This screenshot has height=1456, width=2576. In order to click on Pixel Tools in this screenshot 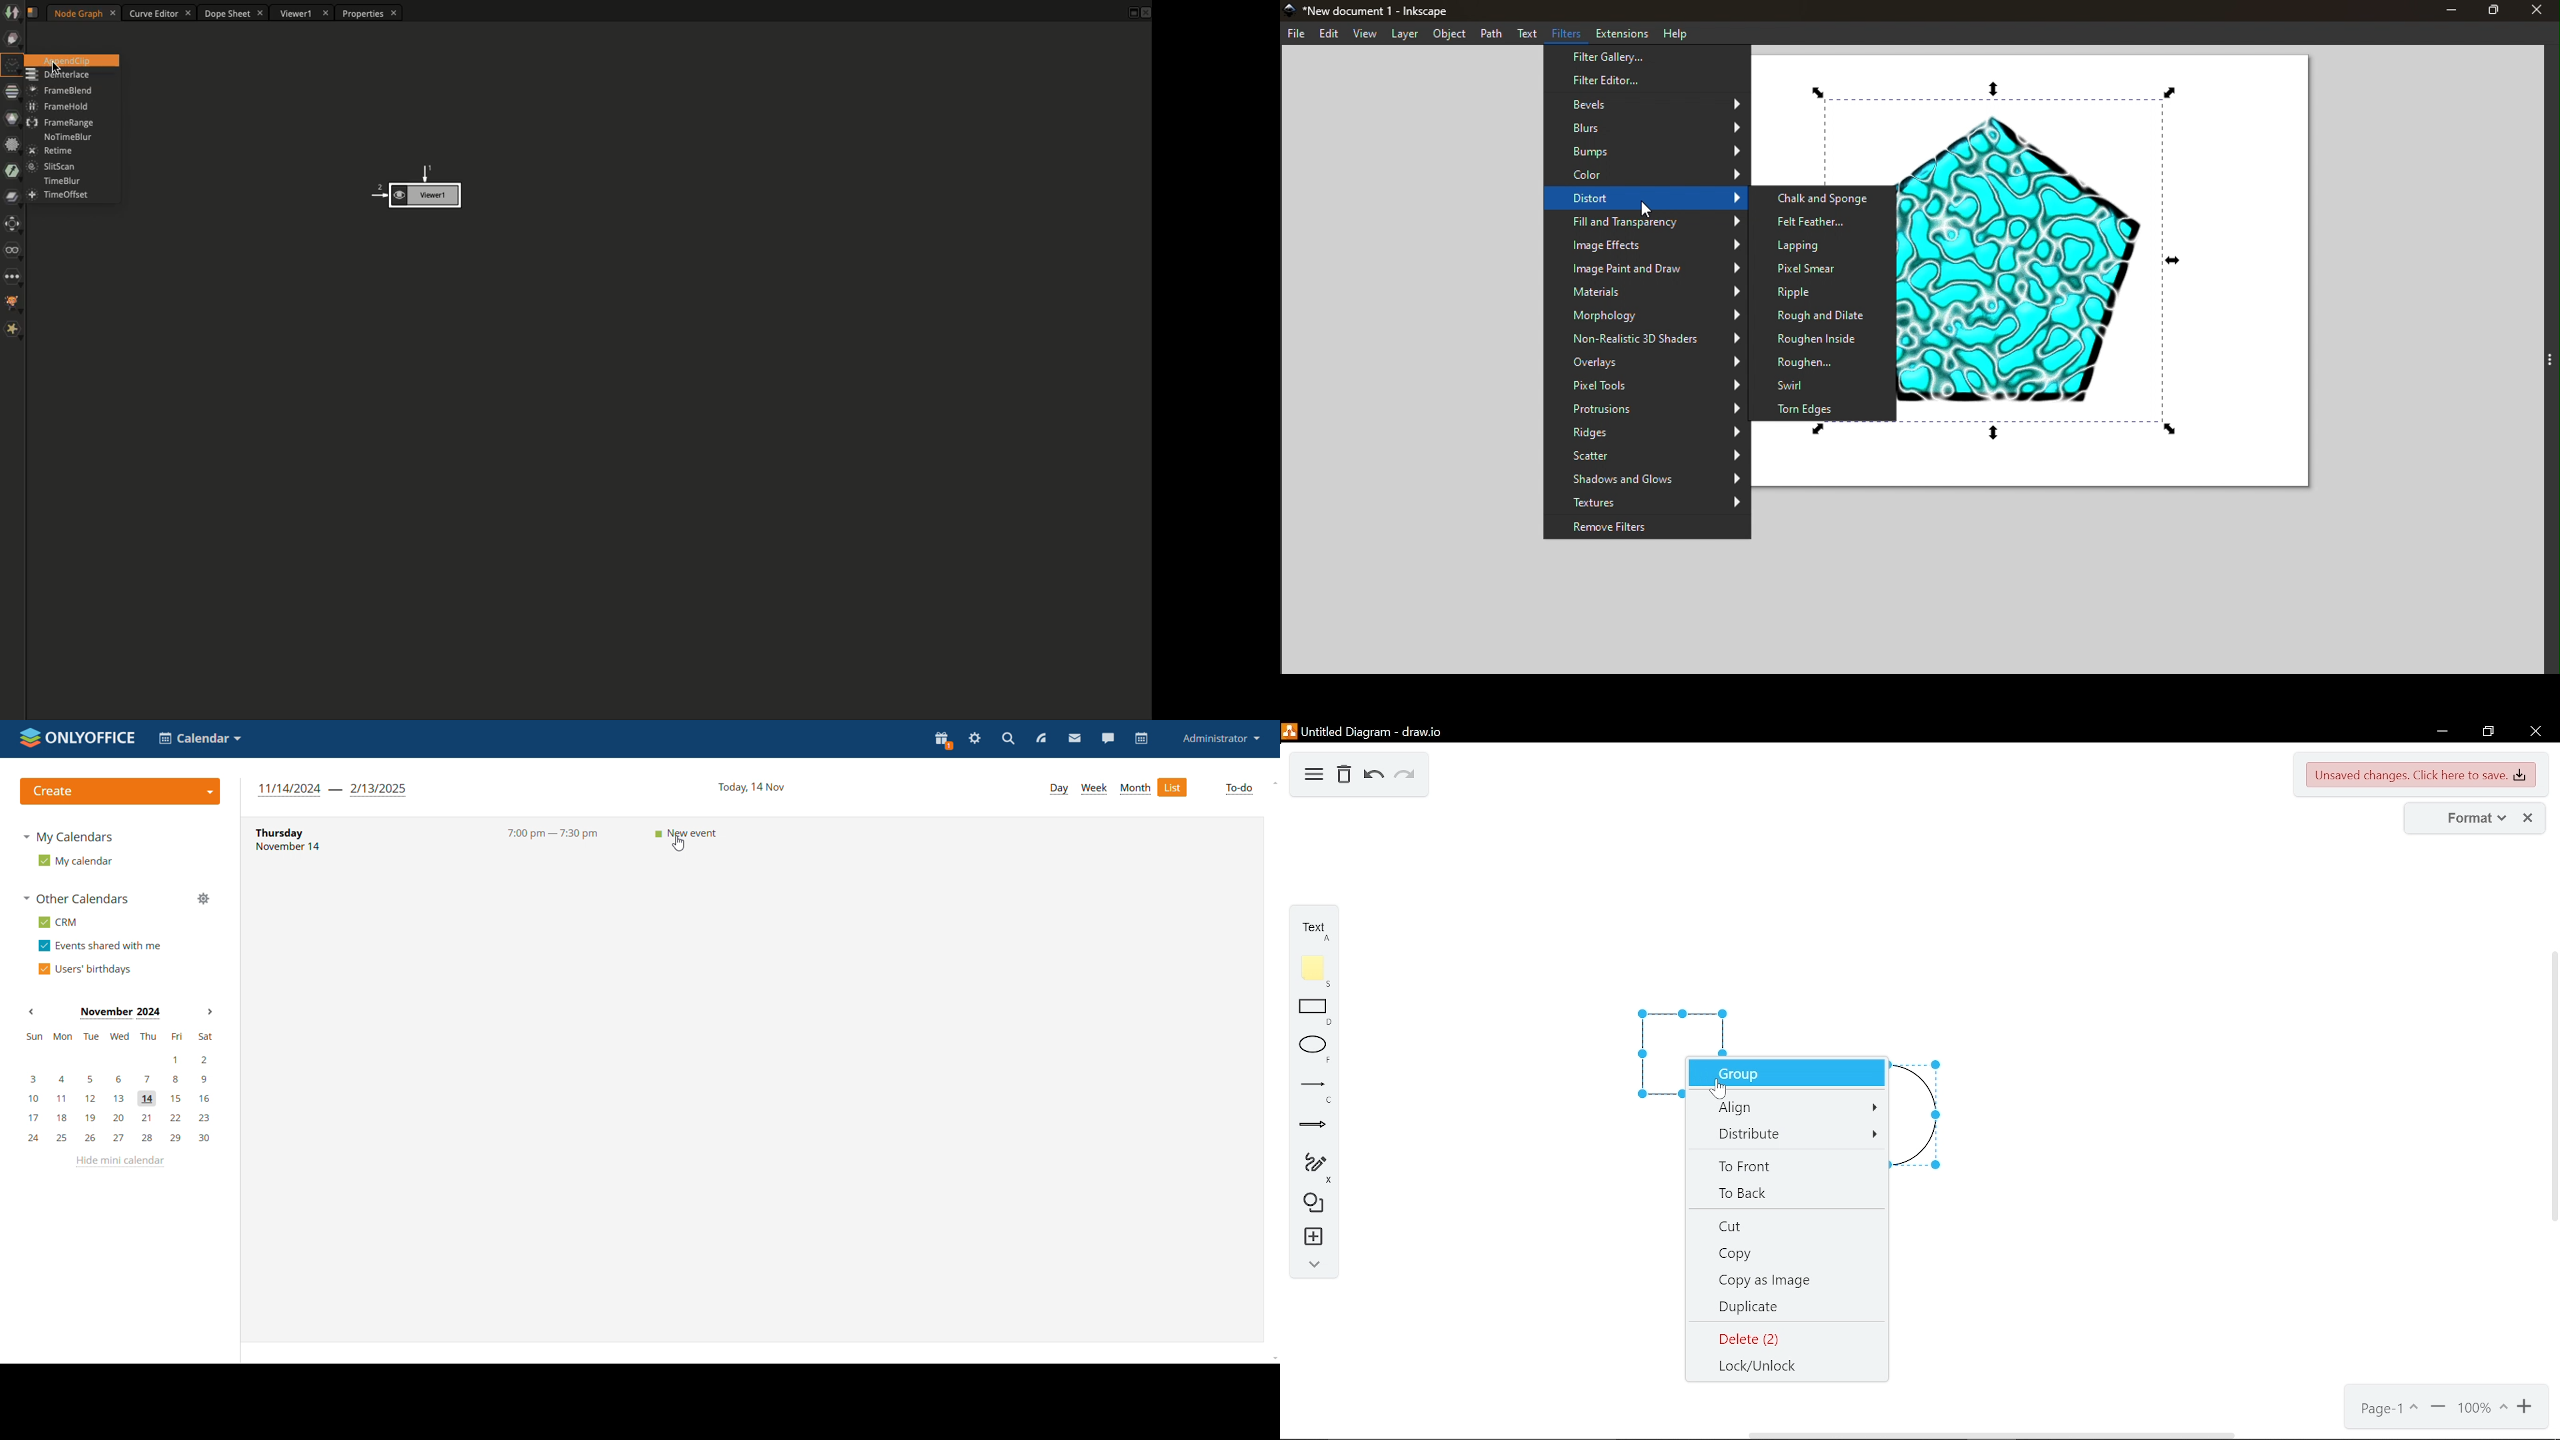, I will do `click(1647, 386)`.